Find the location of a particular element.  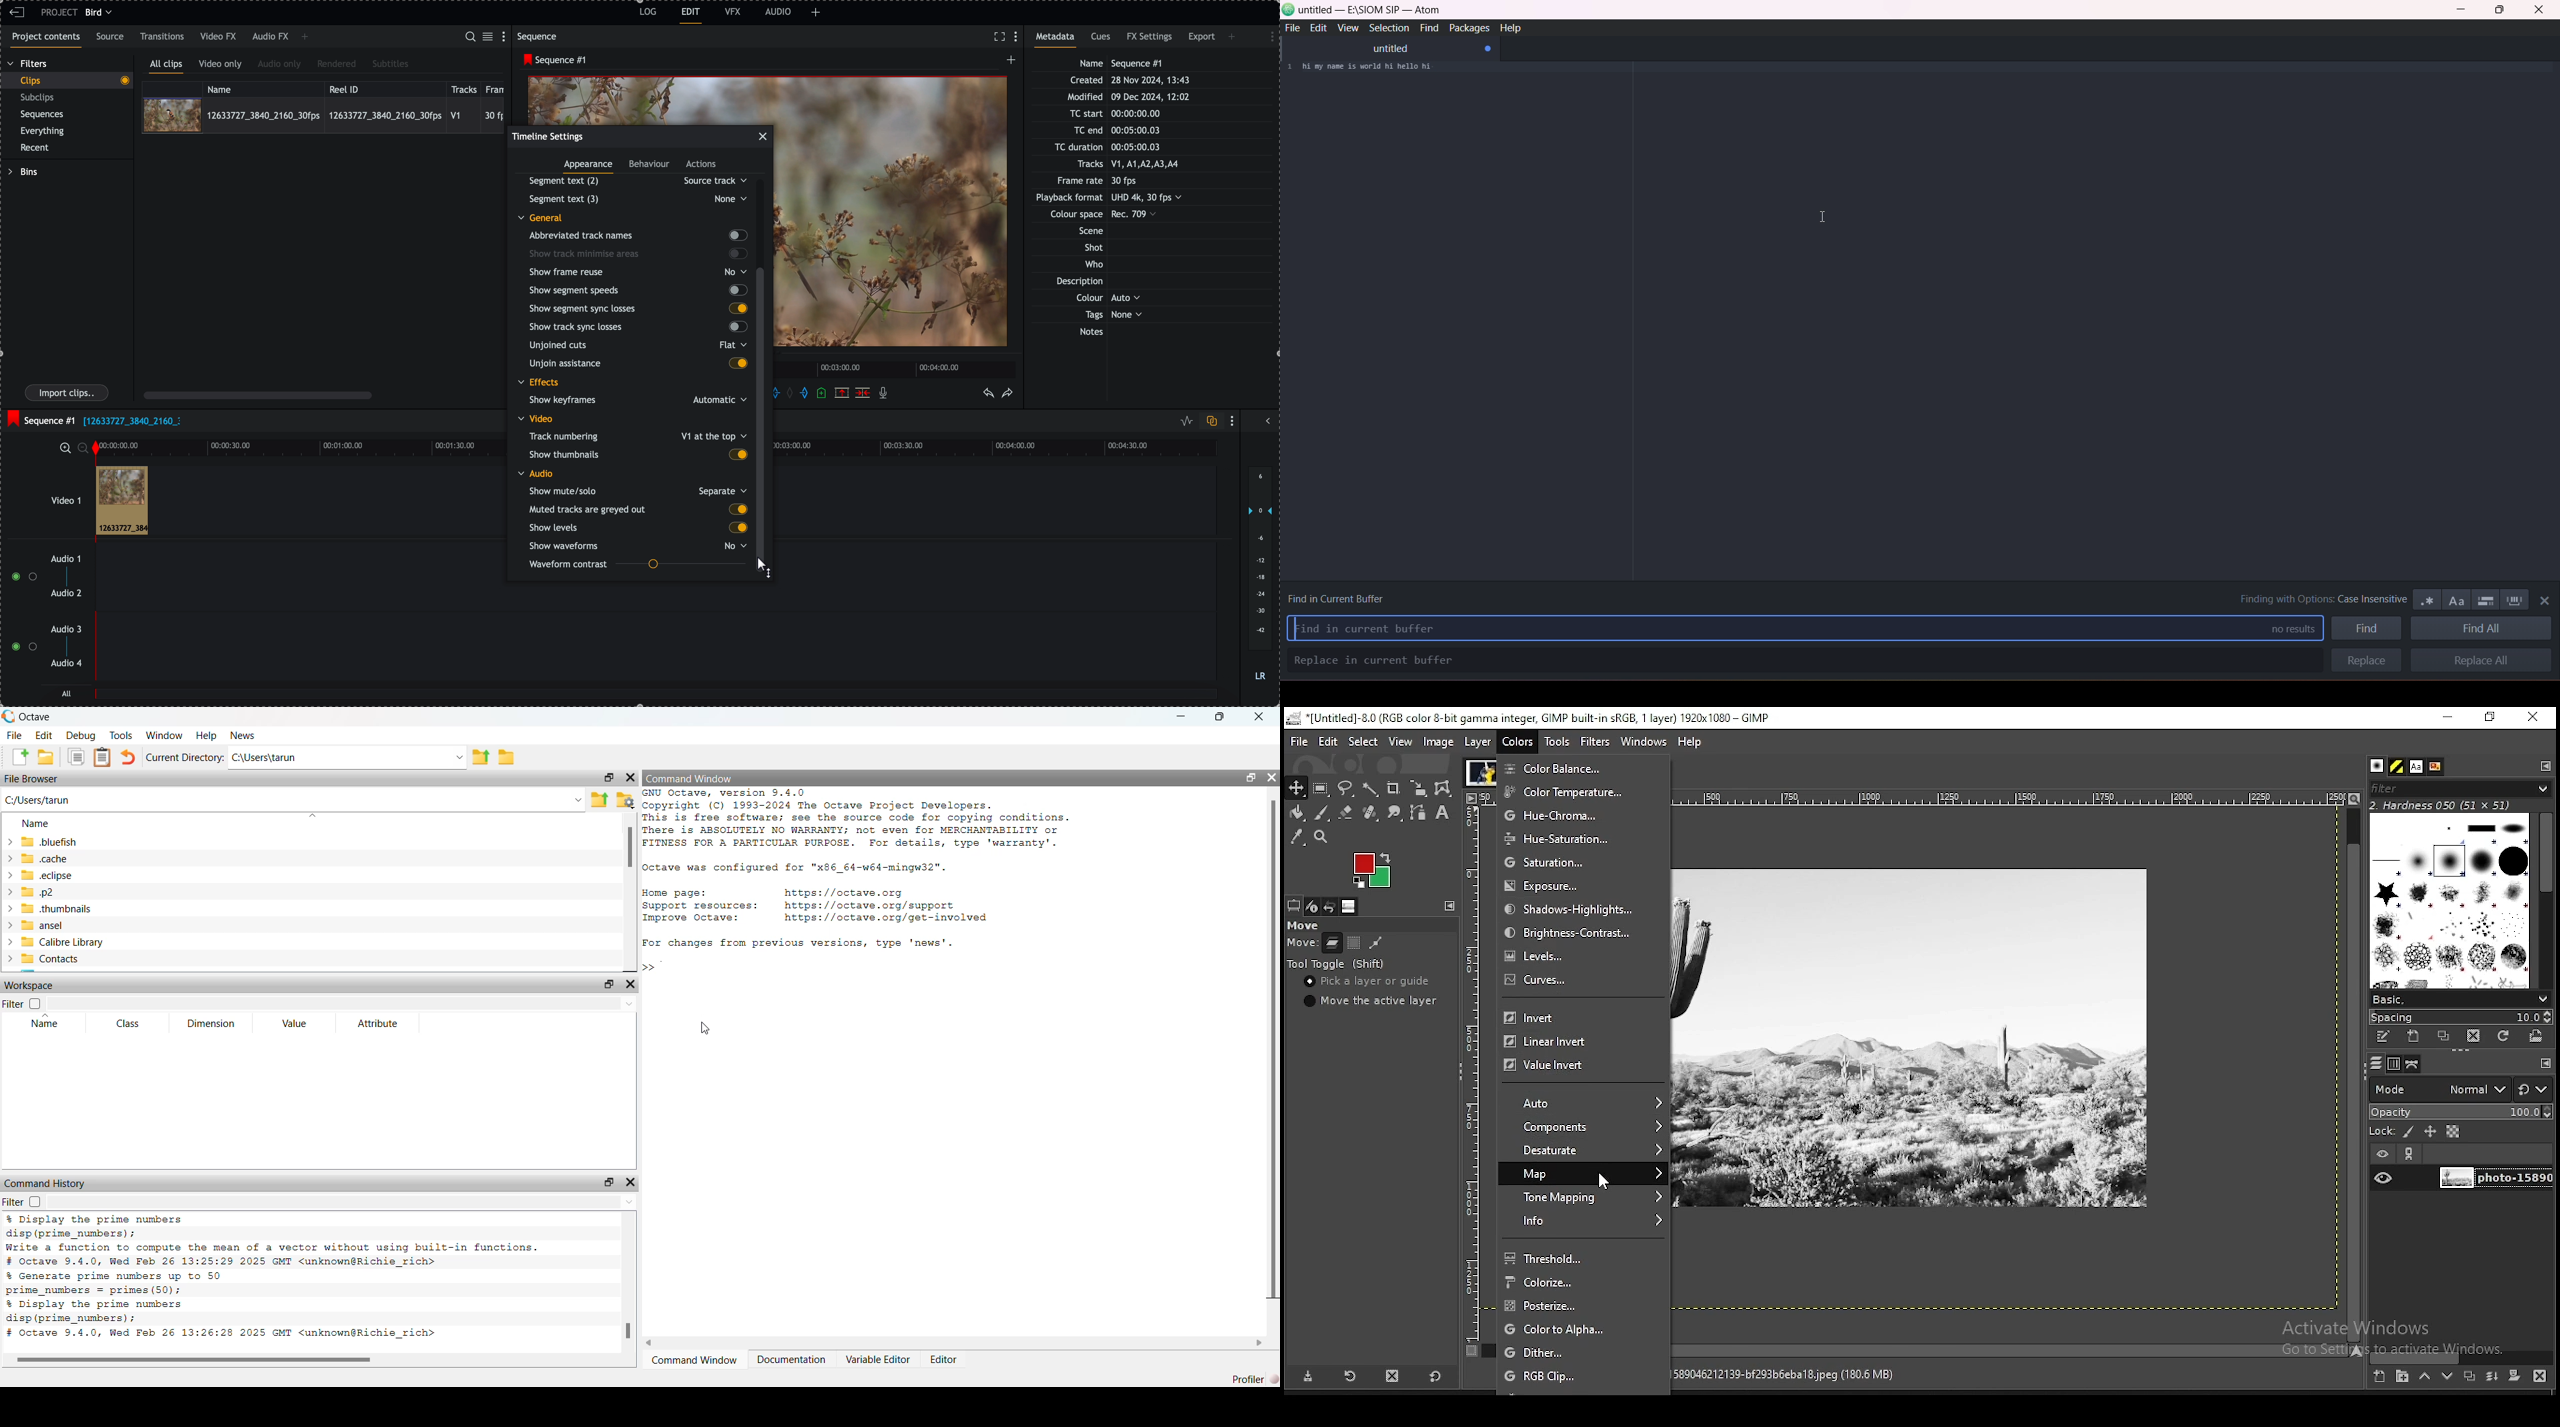

show frame reuse is located at coordinates (640, 272).